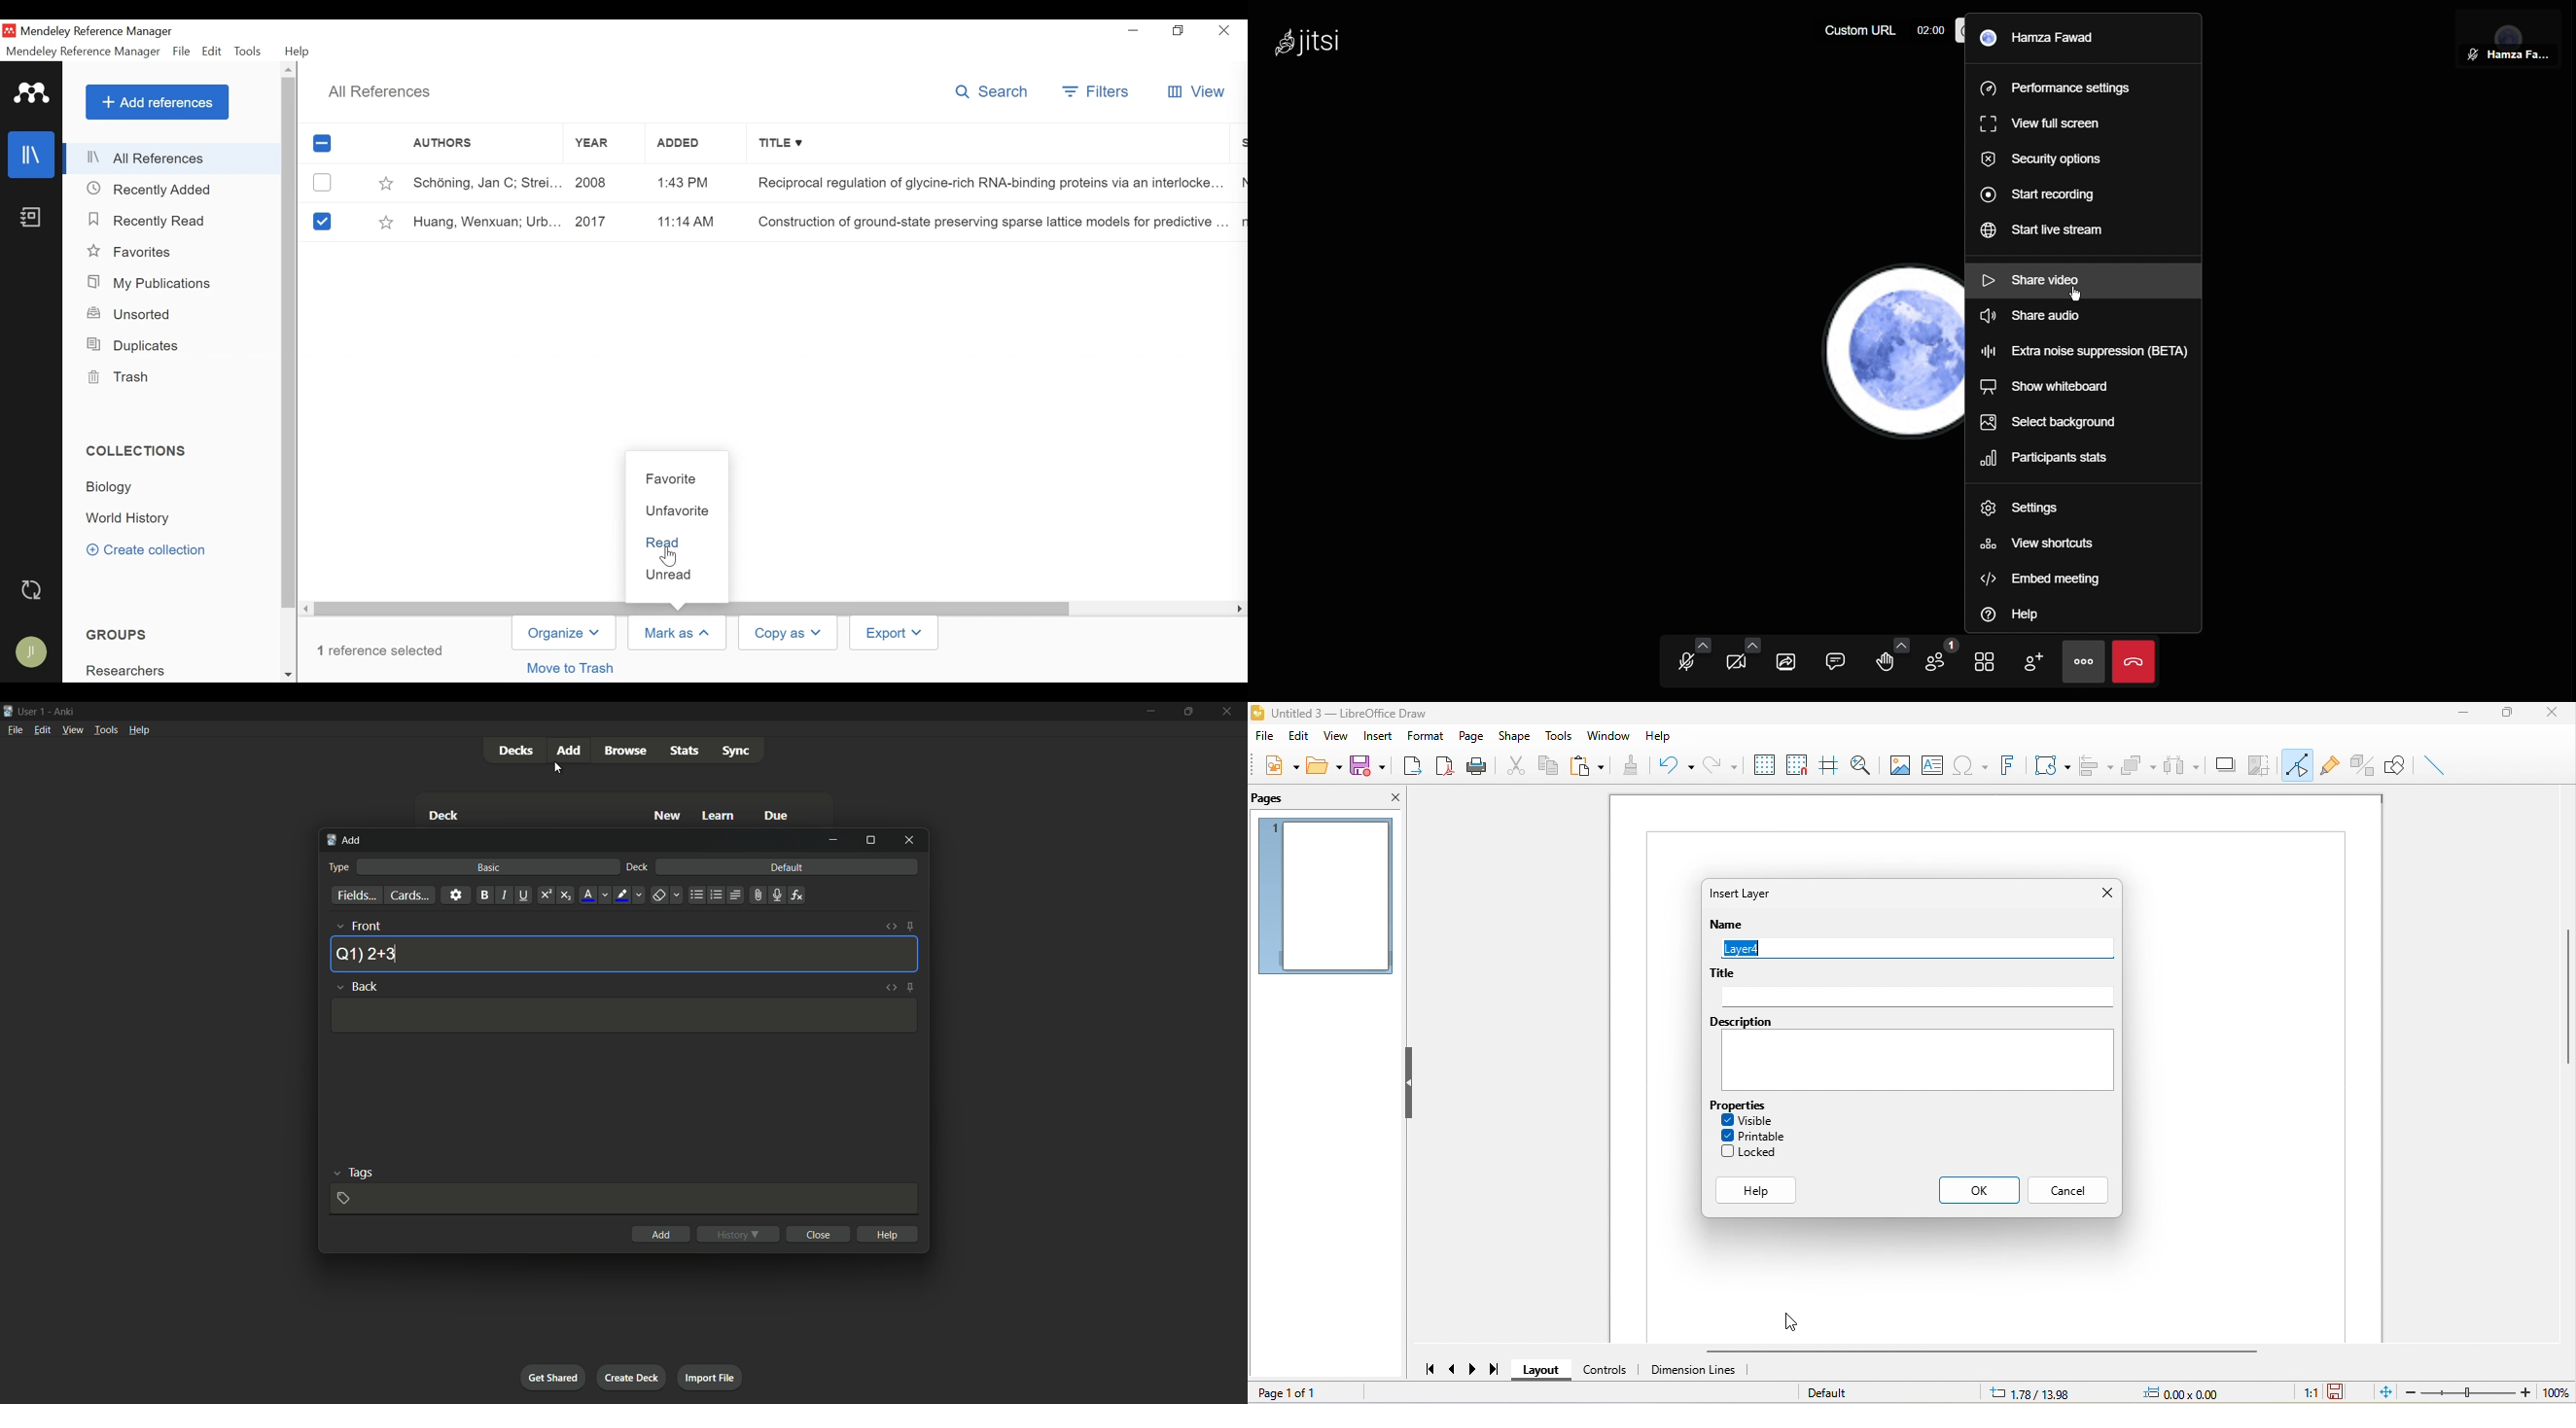  Describe the element at coordinates (1704, 1372) in the screenshot. I see `dimension line` at that location.